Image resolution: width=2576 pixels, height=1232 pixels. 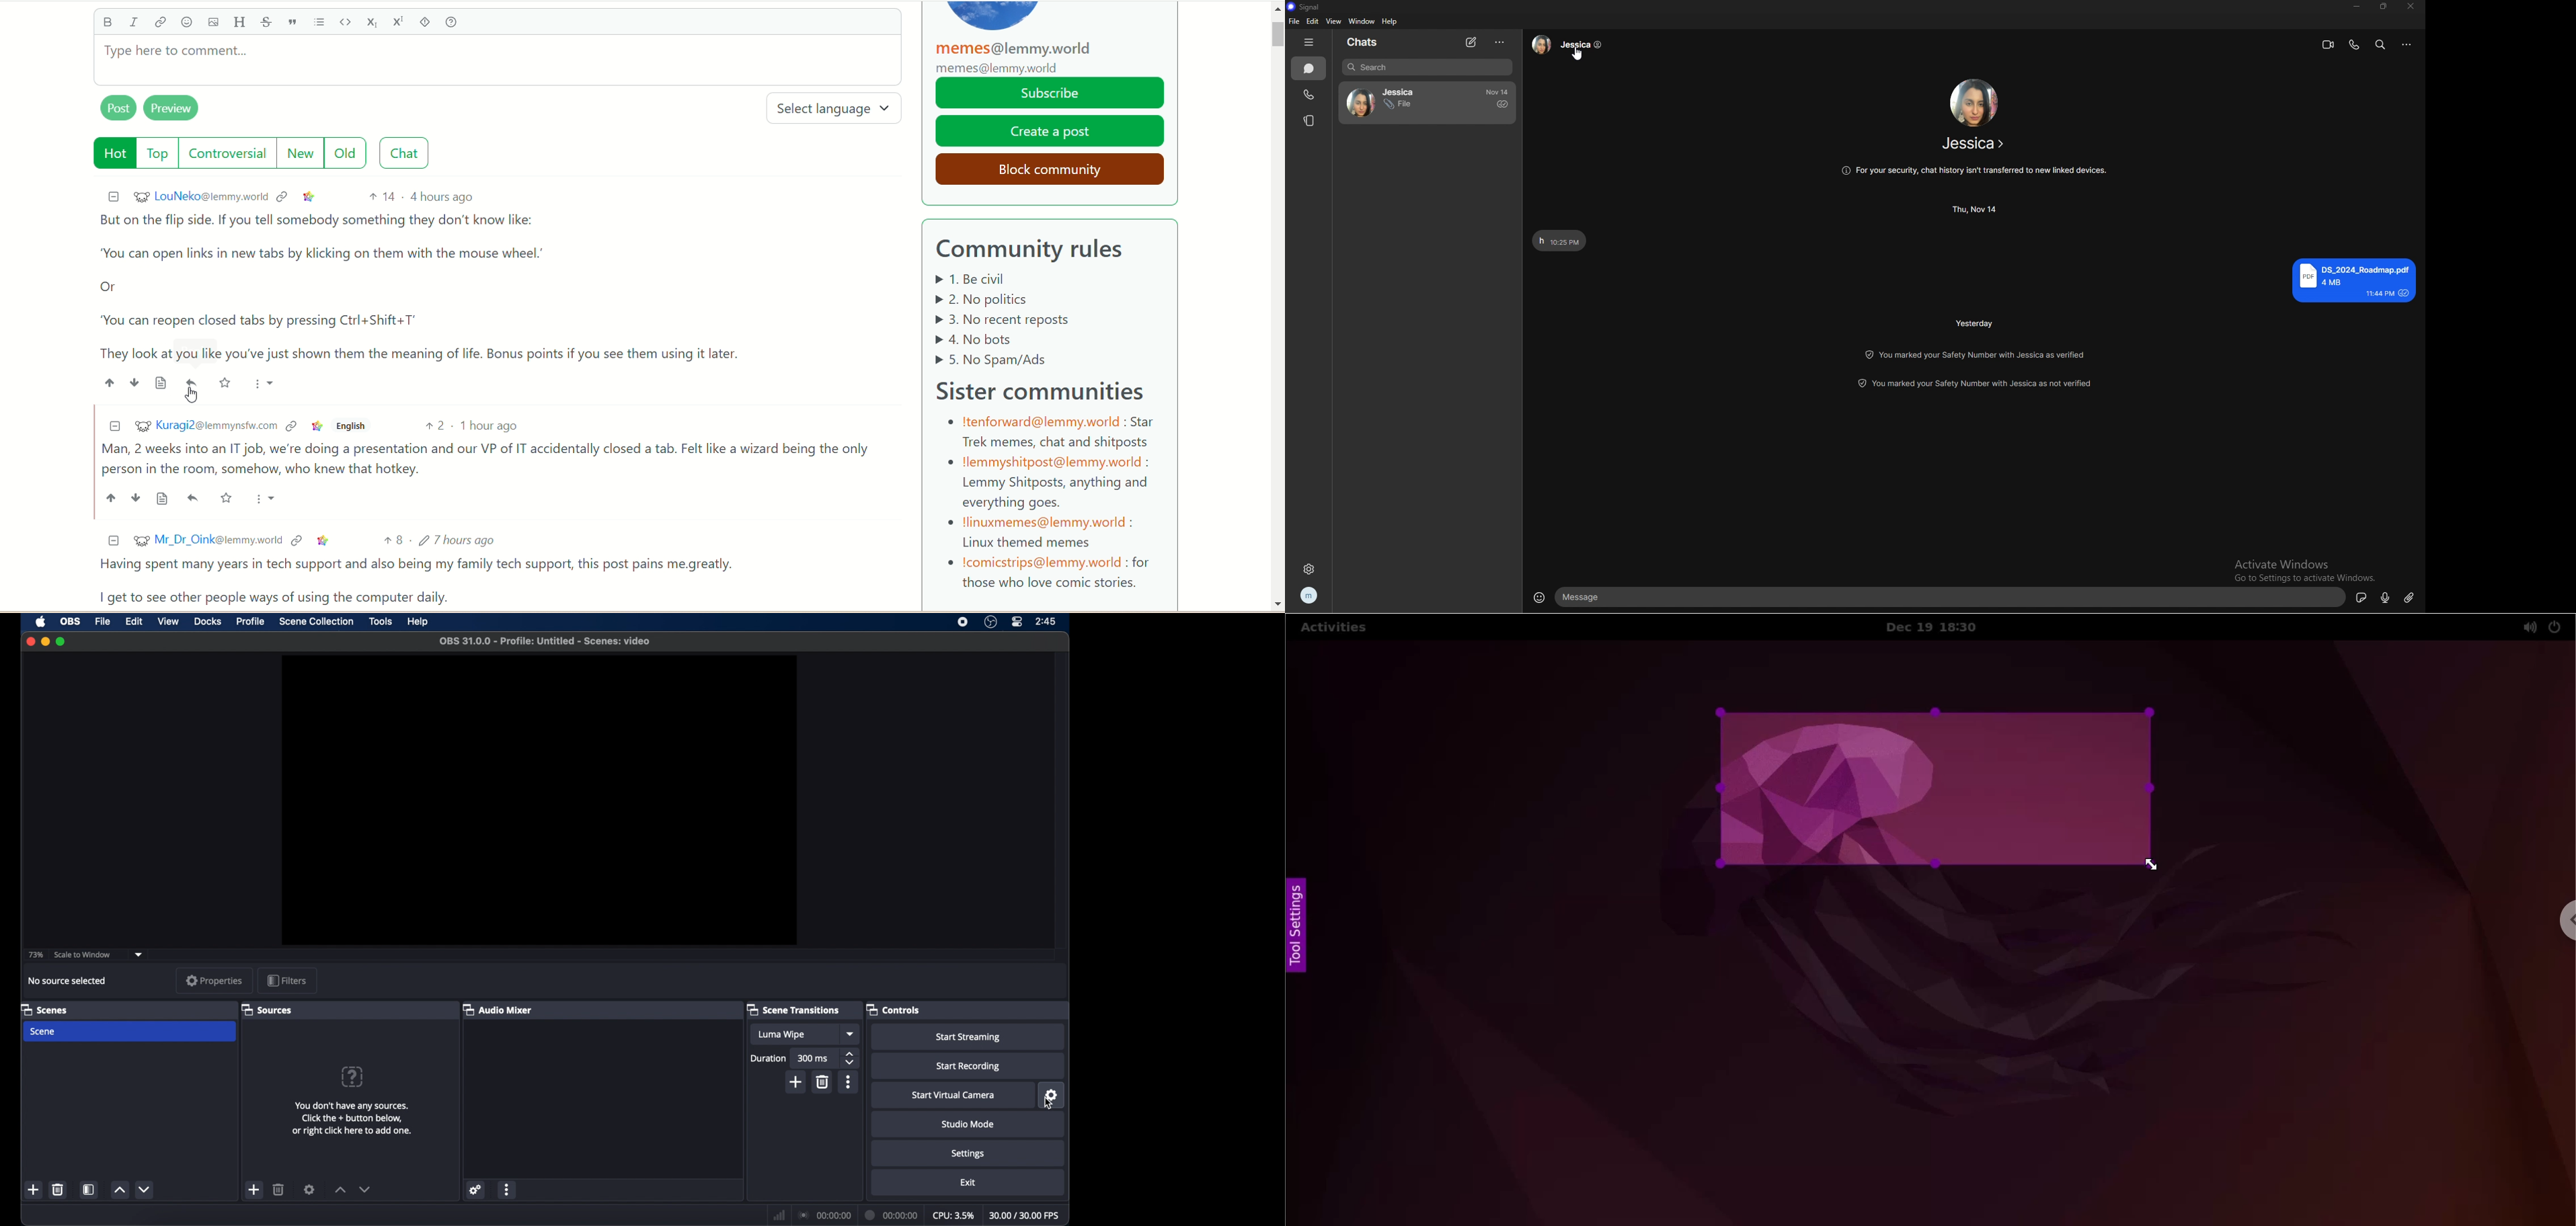 What do you see at coordinates (1046, 621) in the screenshot?
I see `time` at bounding box center [1046, 621].